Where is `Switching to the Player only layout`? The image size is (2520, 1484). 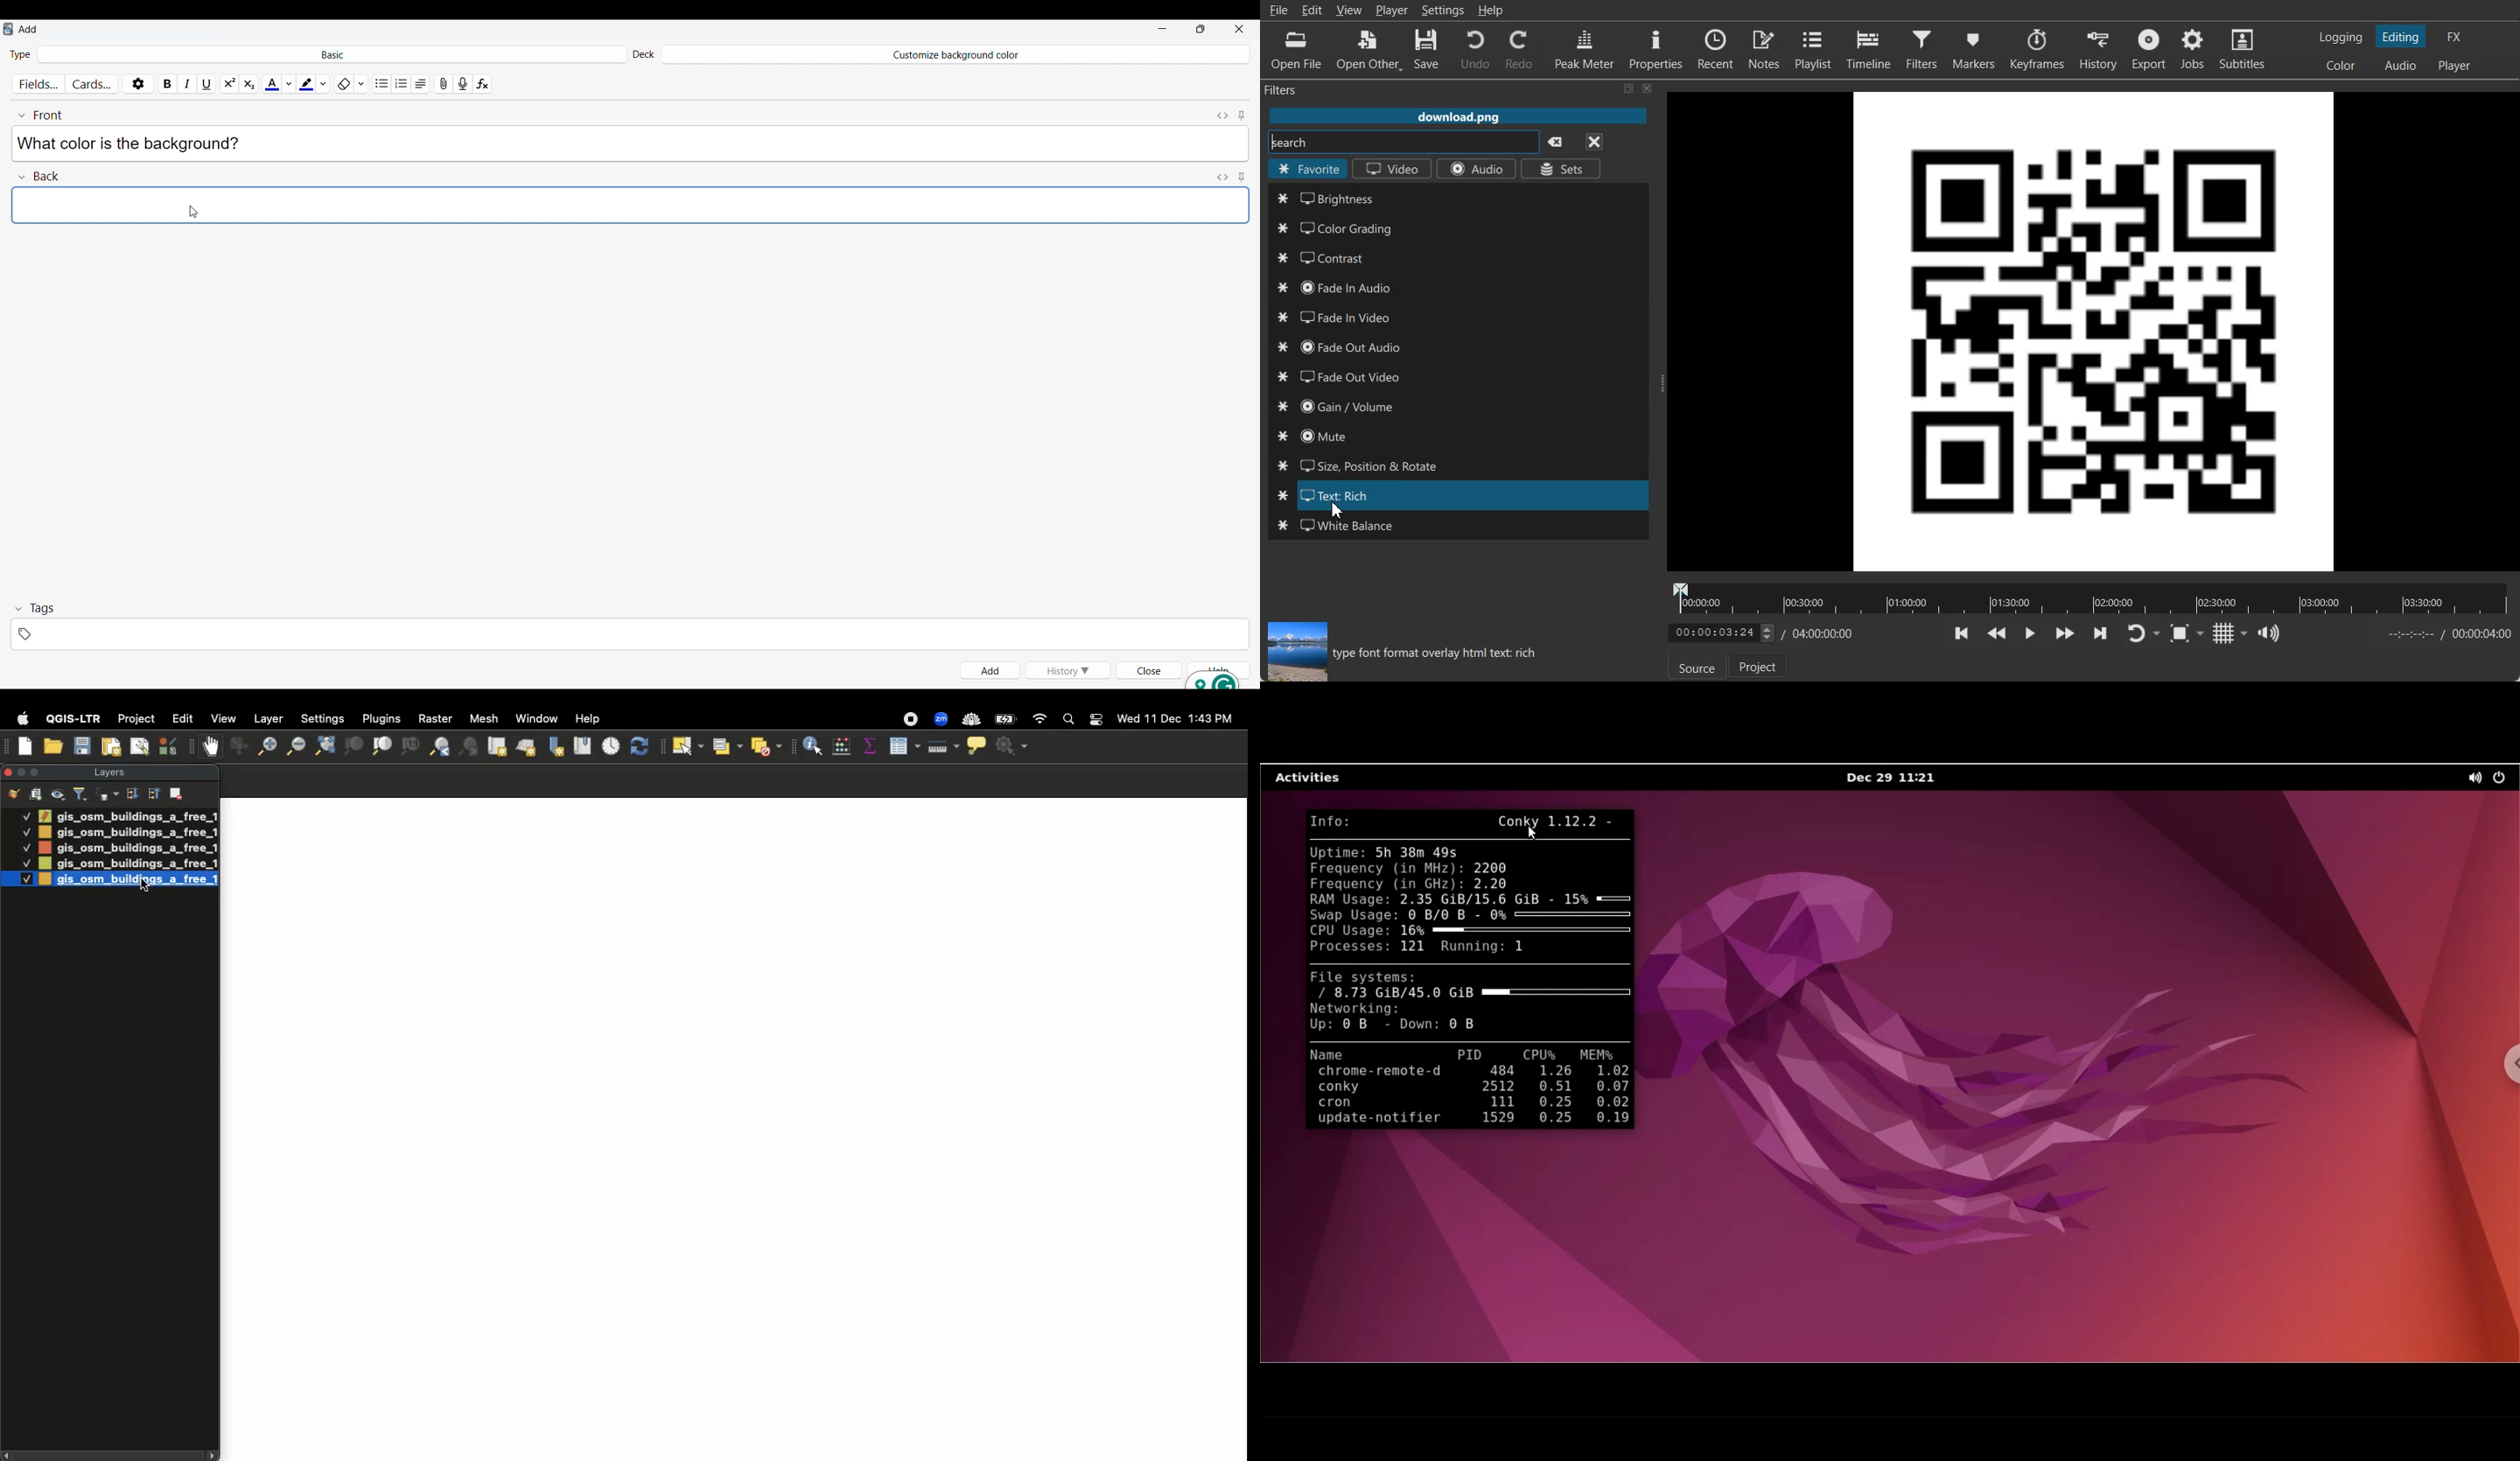 Switching to the Player only layout is located at coordinates (2456, 66).